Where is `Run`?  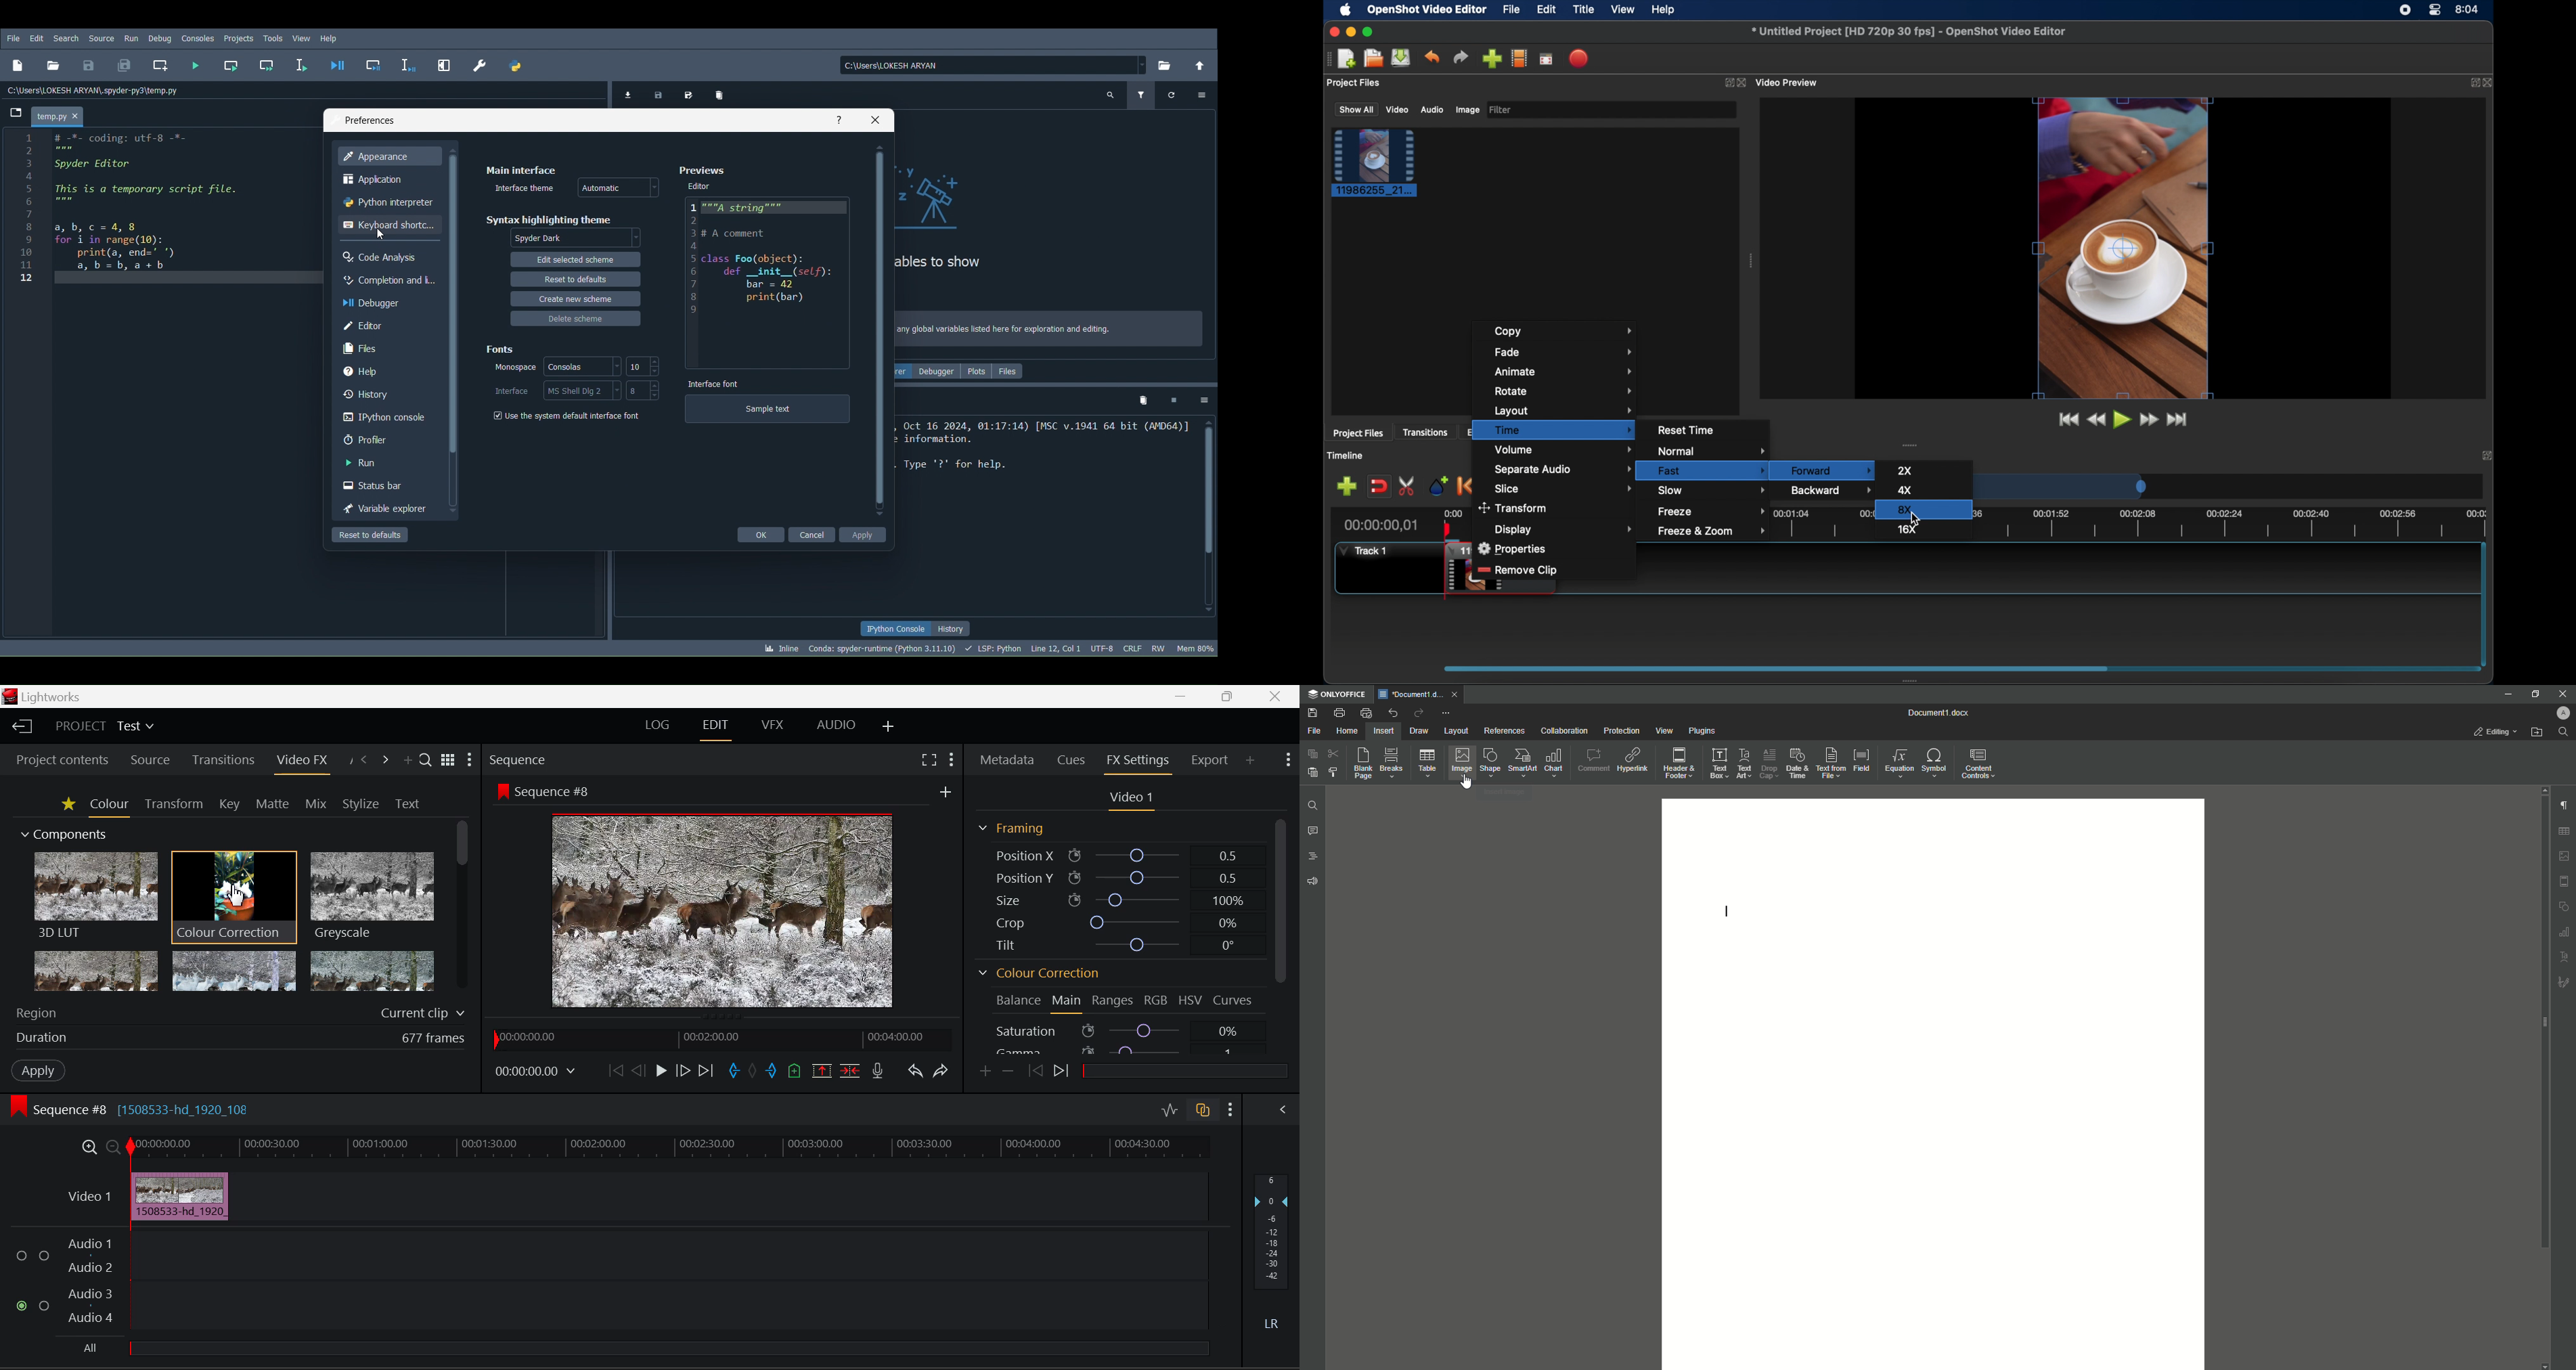
Run is located at coordinates (131, 39).